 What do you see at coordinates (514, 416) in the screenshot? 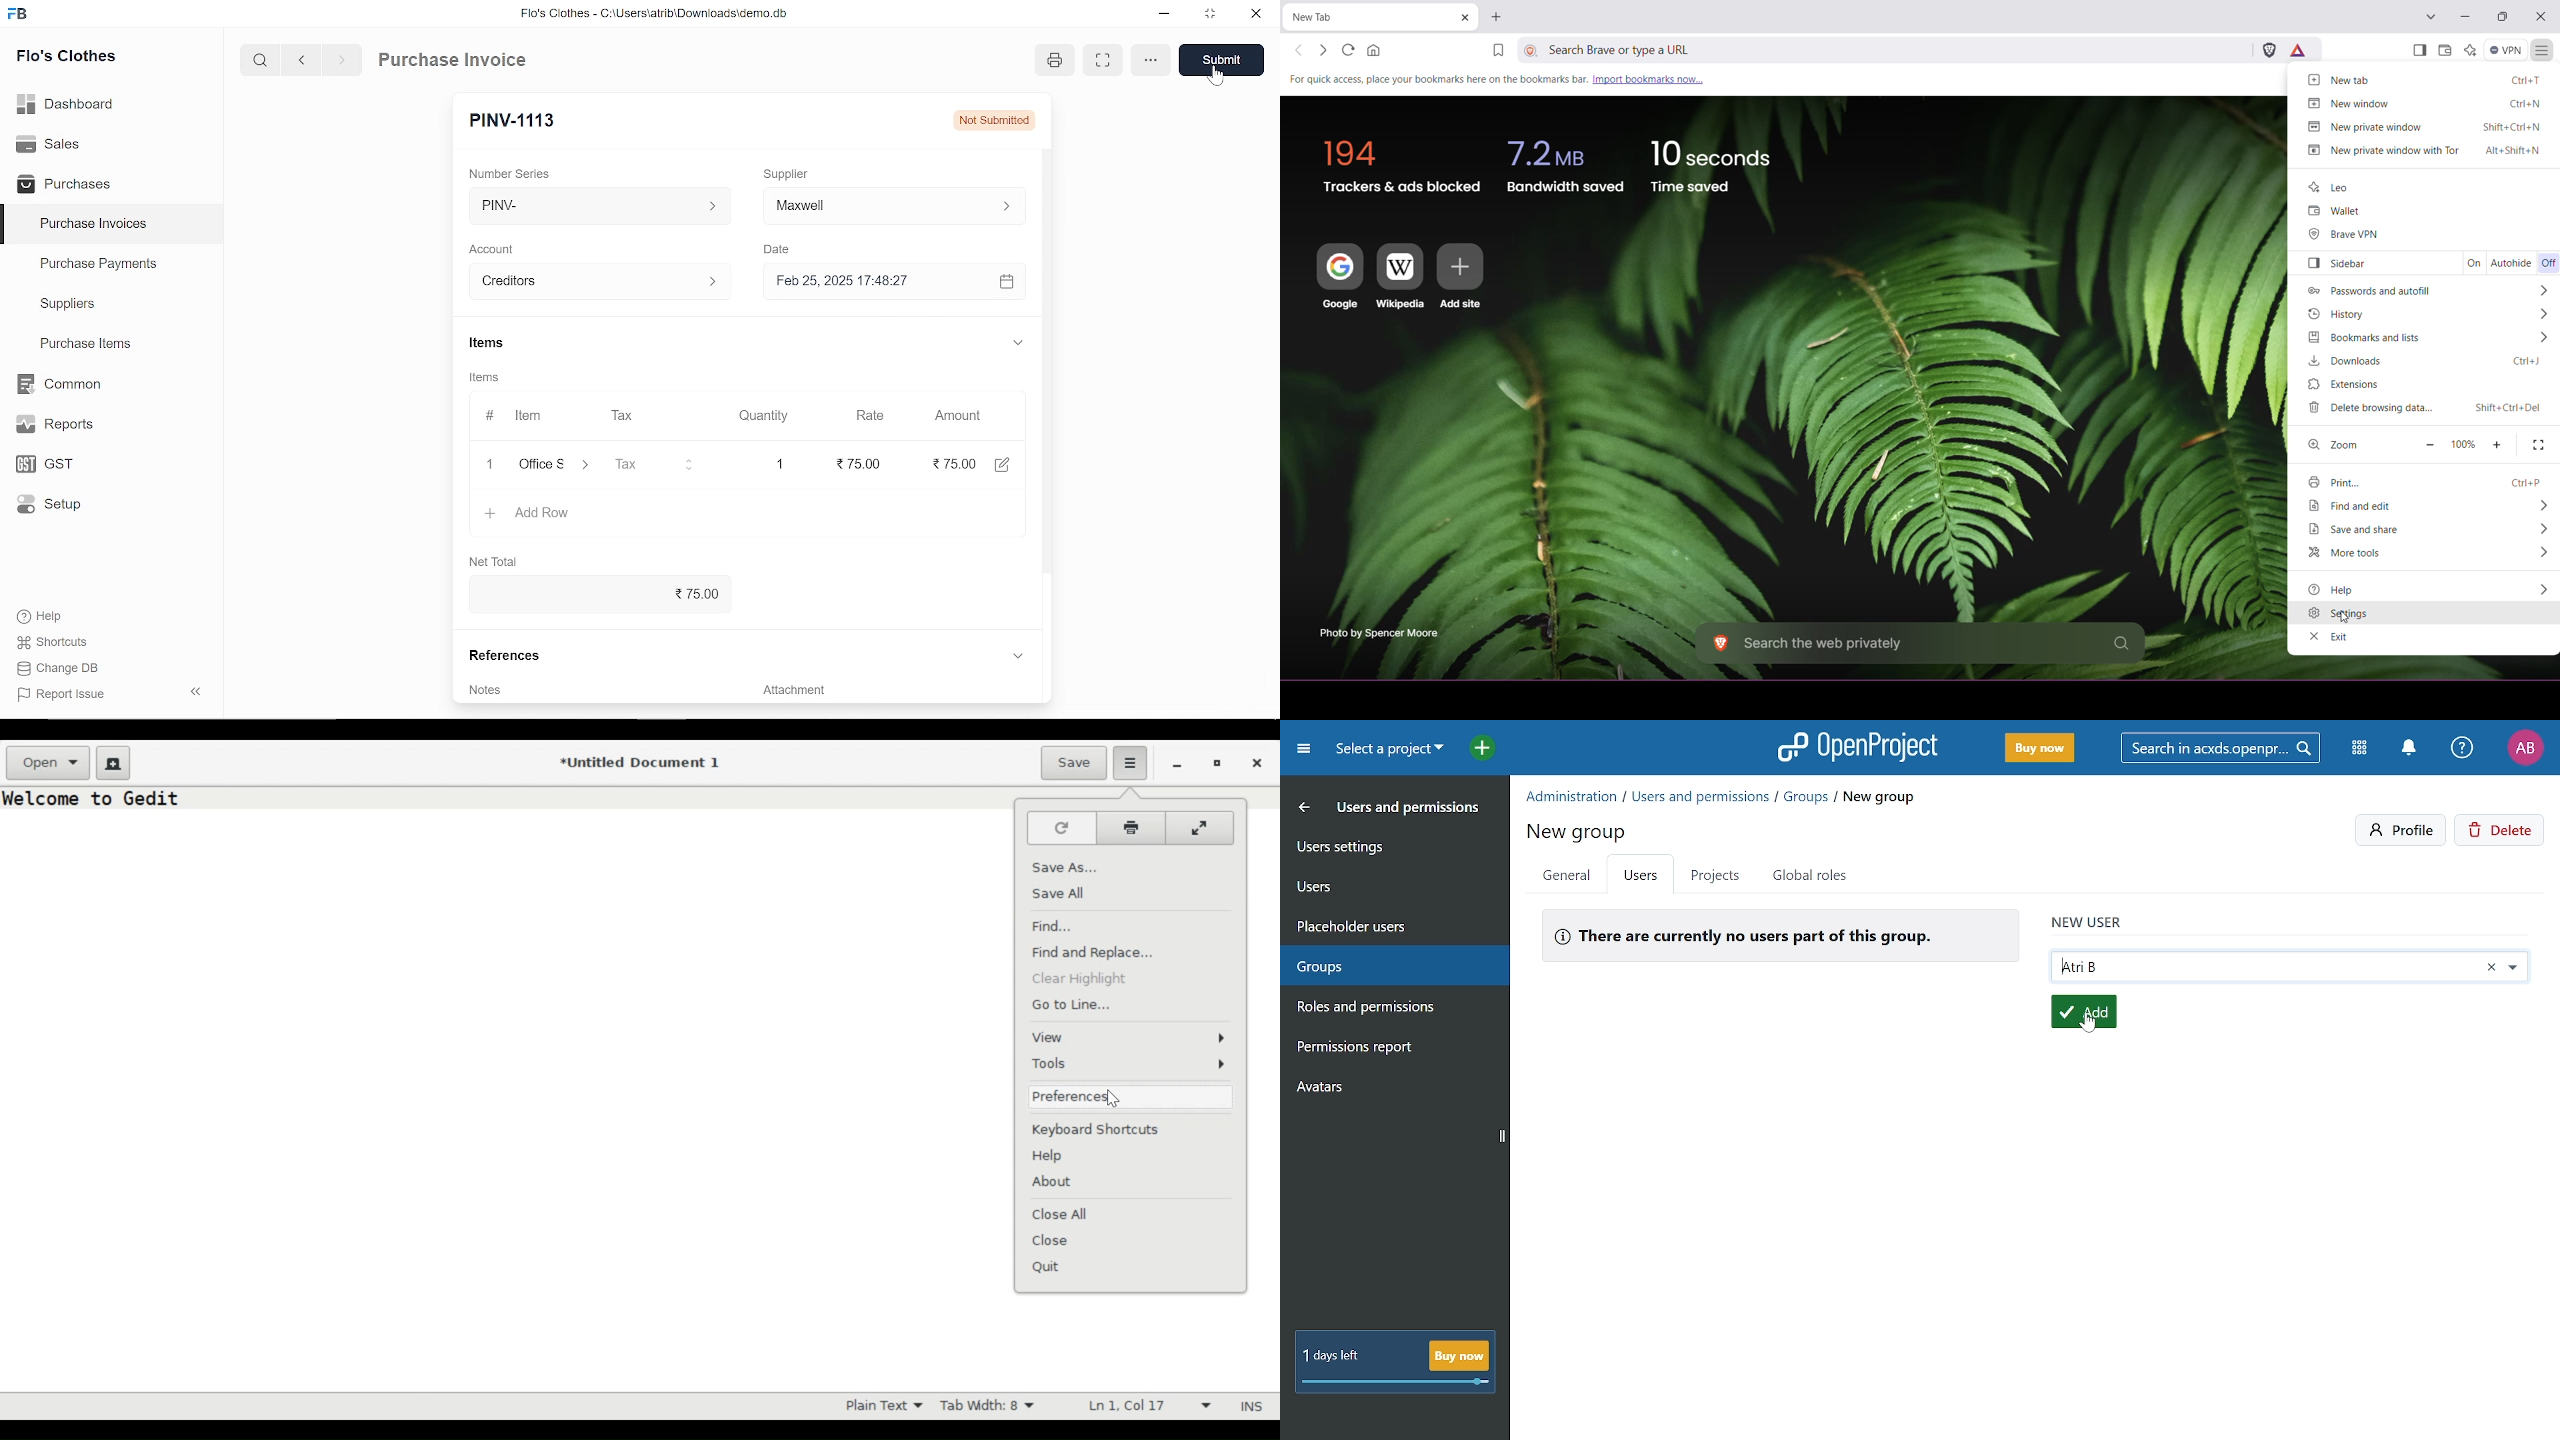
I see `Item` at bounding box center [514, 416].